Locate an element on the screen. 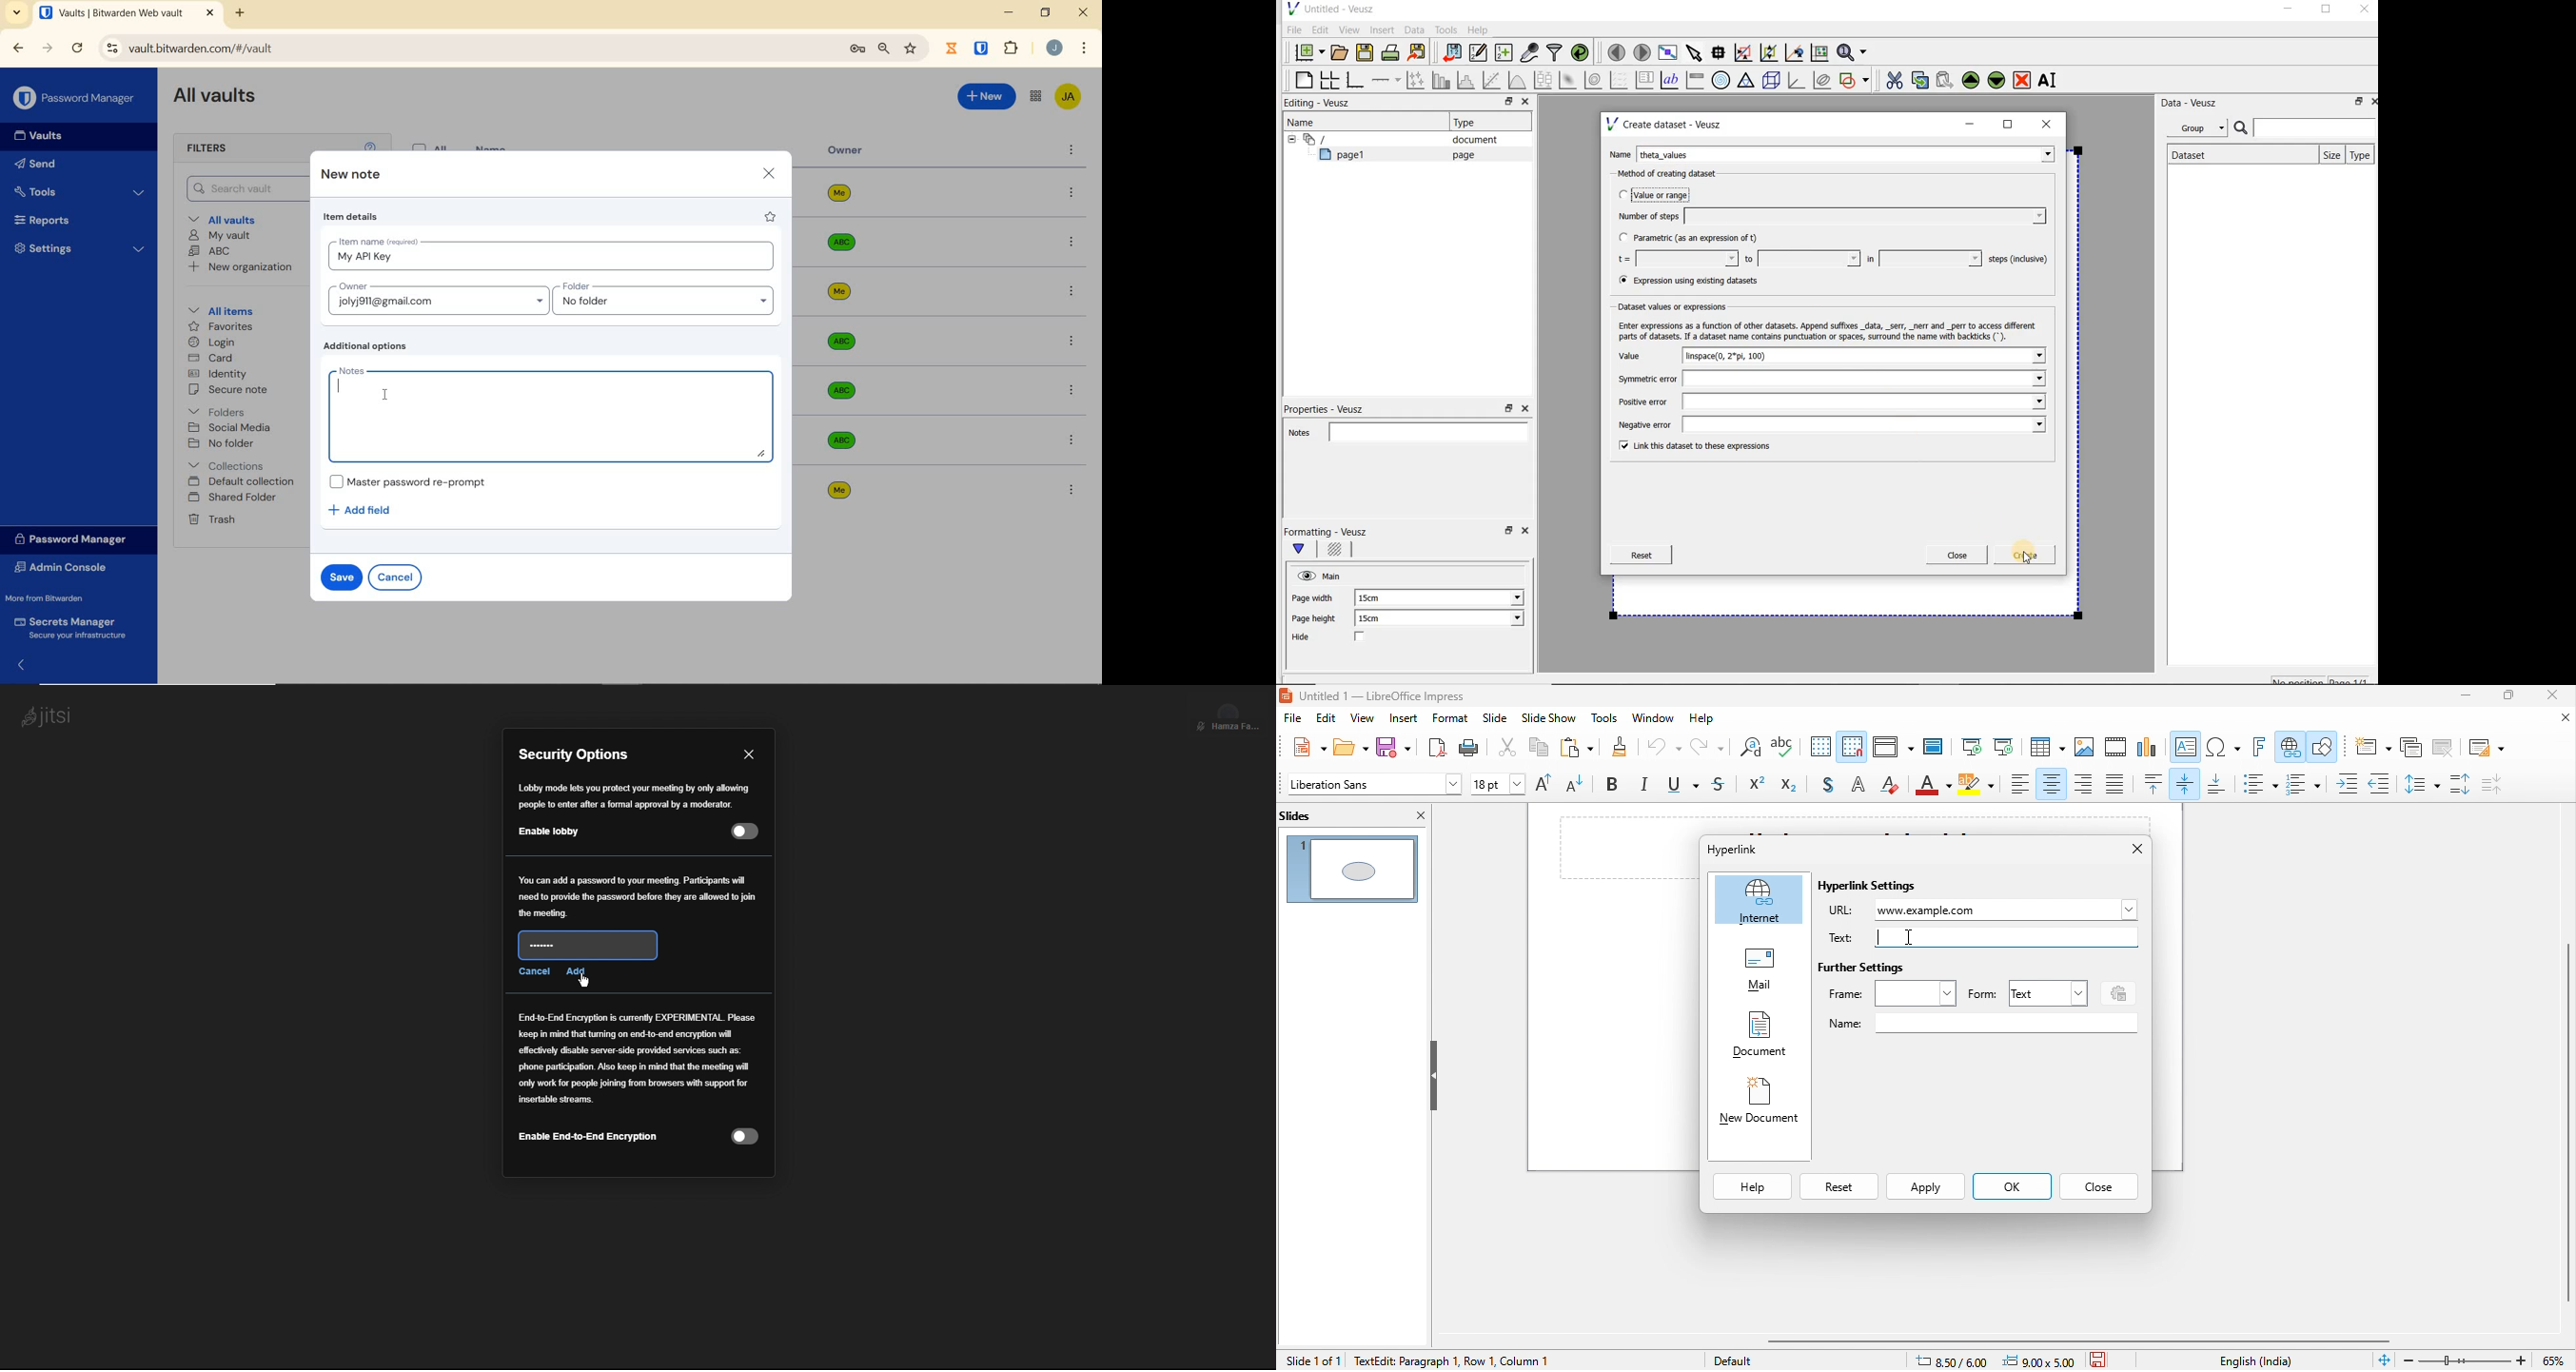 Image resolution: width=2576 pixels, height=1372 pixels. cursor movement is located at coordinates (1914, 936).